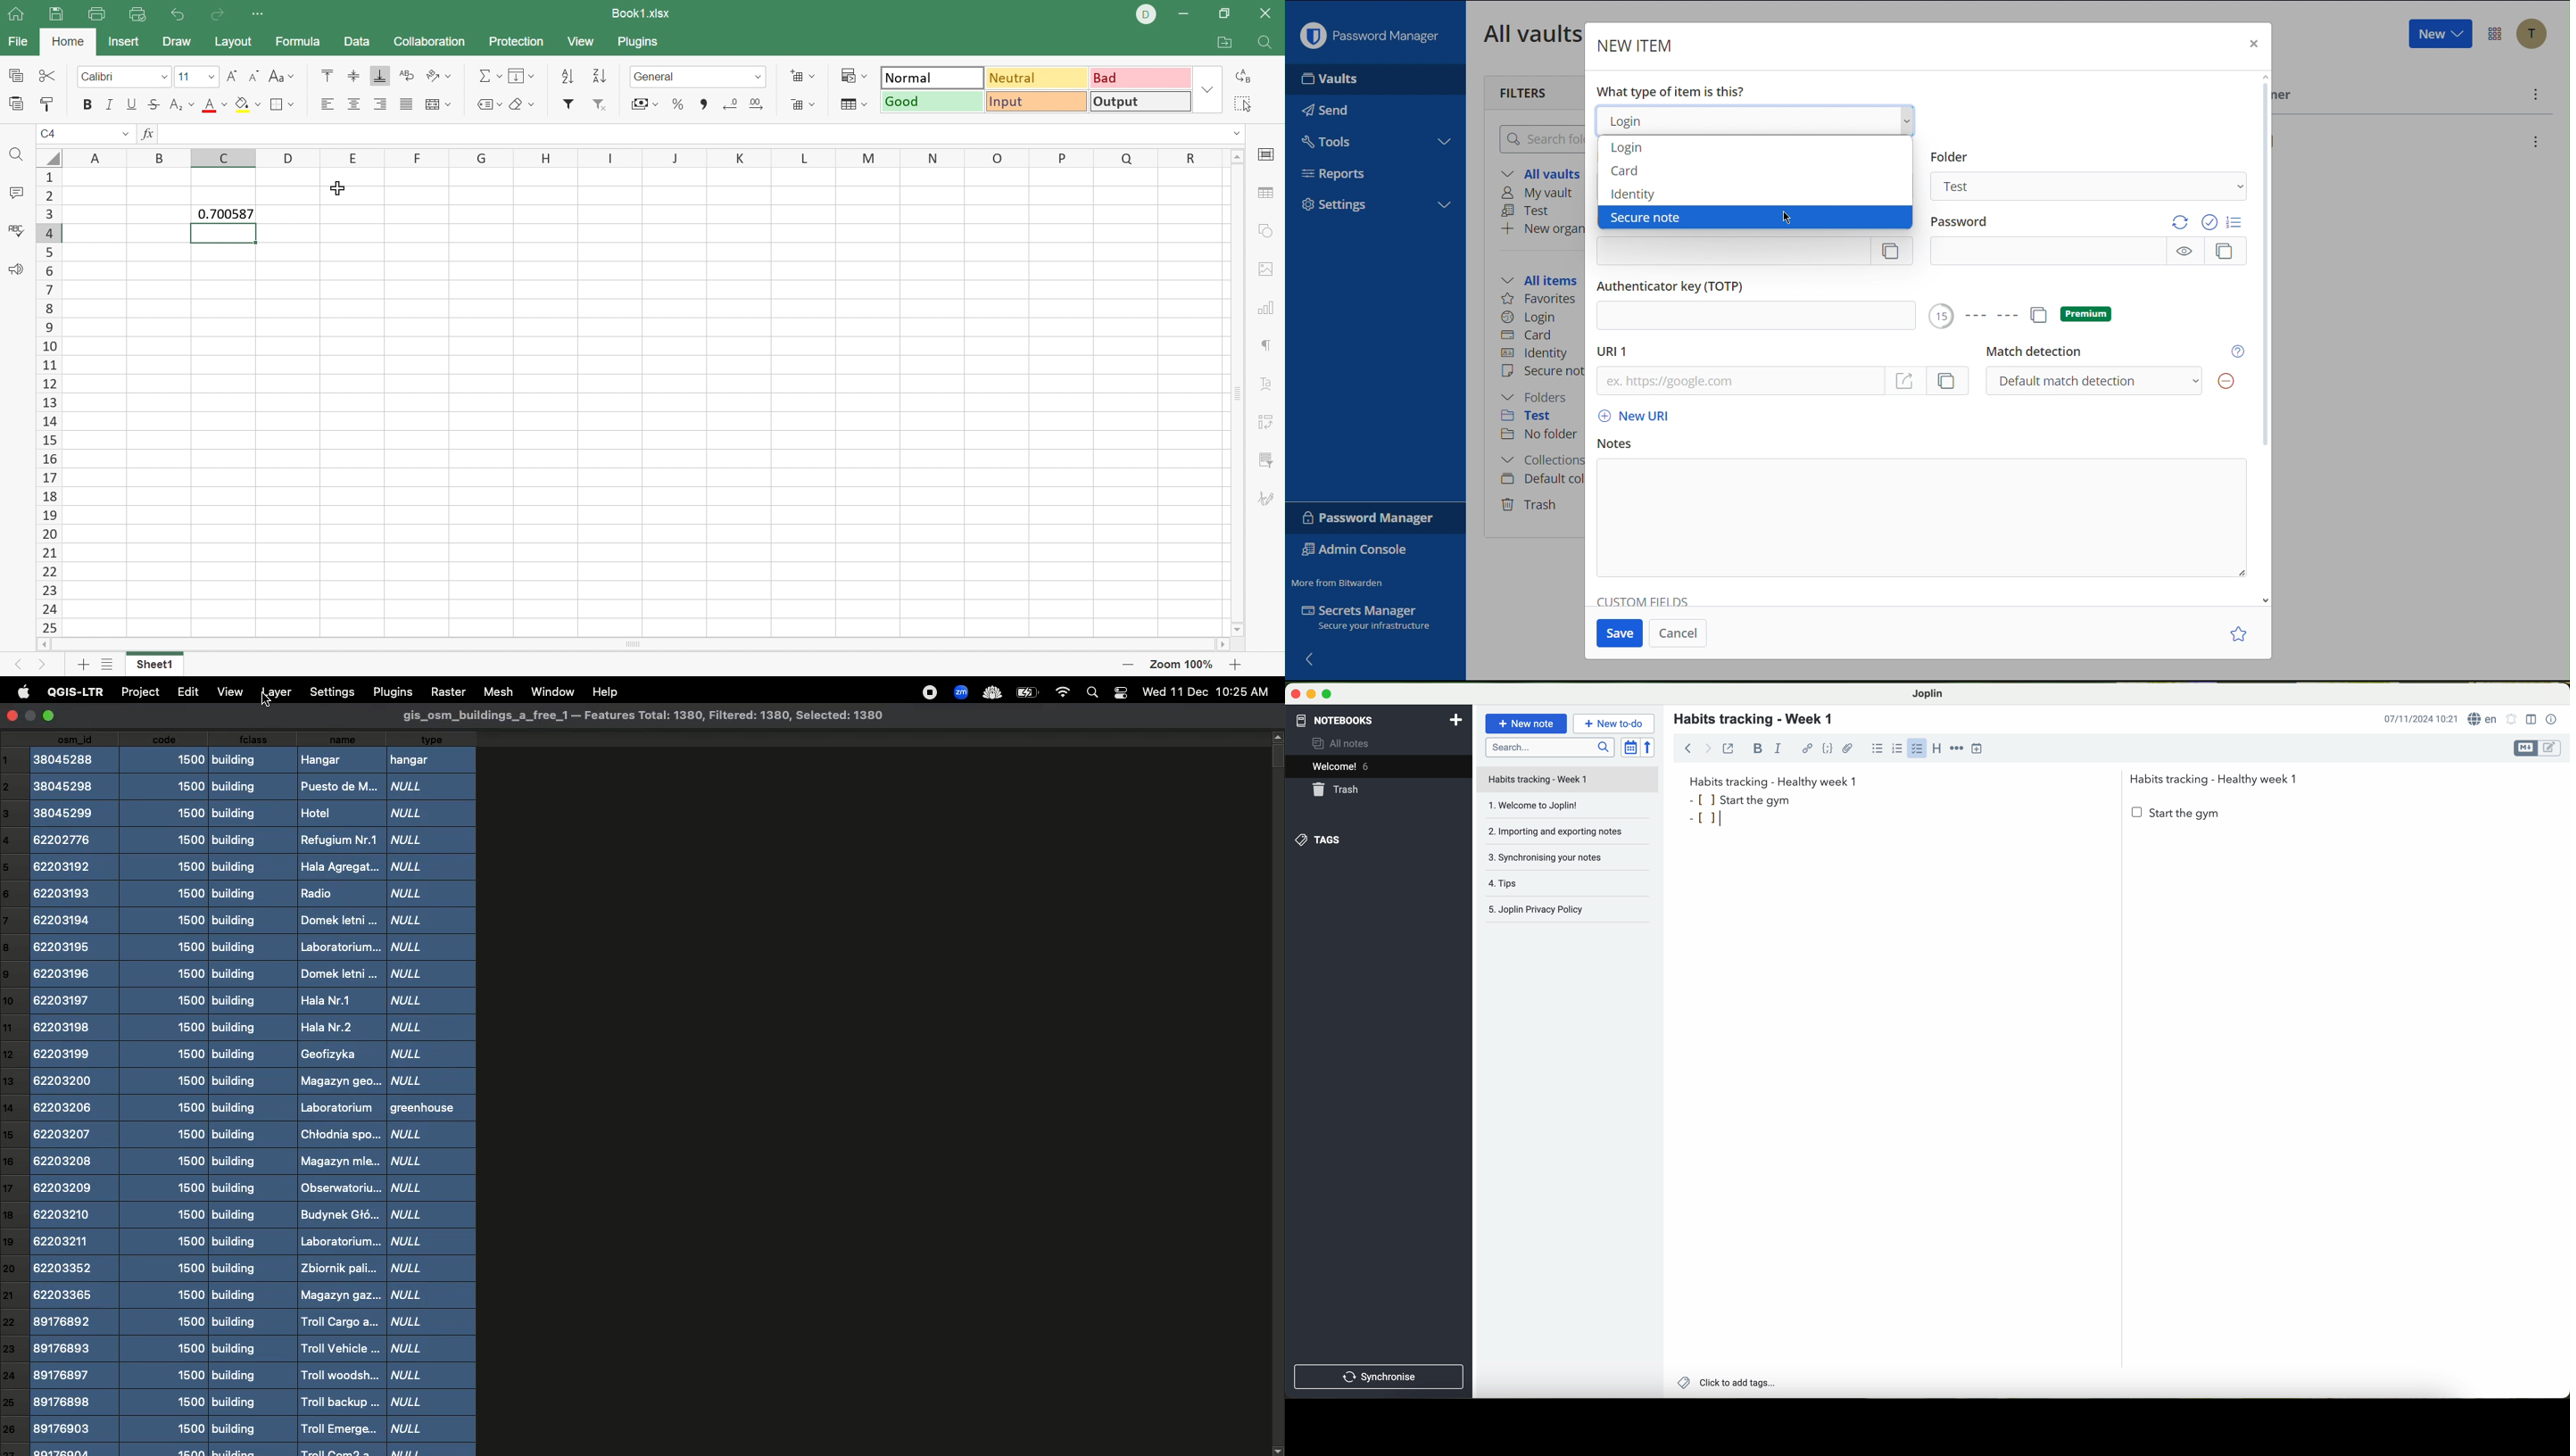 The width and height of the screenshot is (2576, 1456). Describe the element at coordinates (2421, 718) in the screenshot. I see `date and hour` at that location.